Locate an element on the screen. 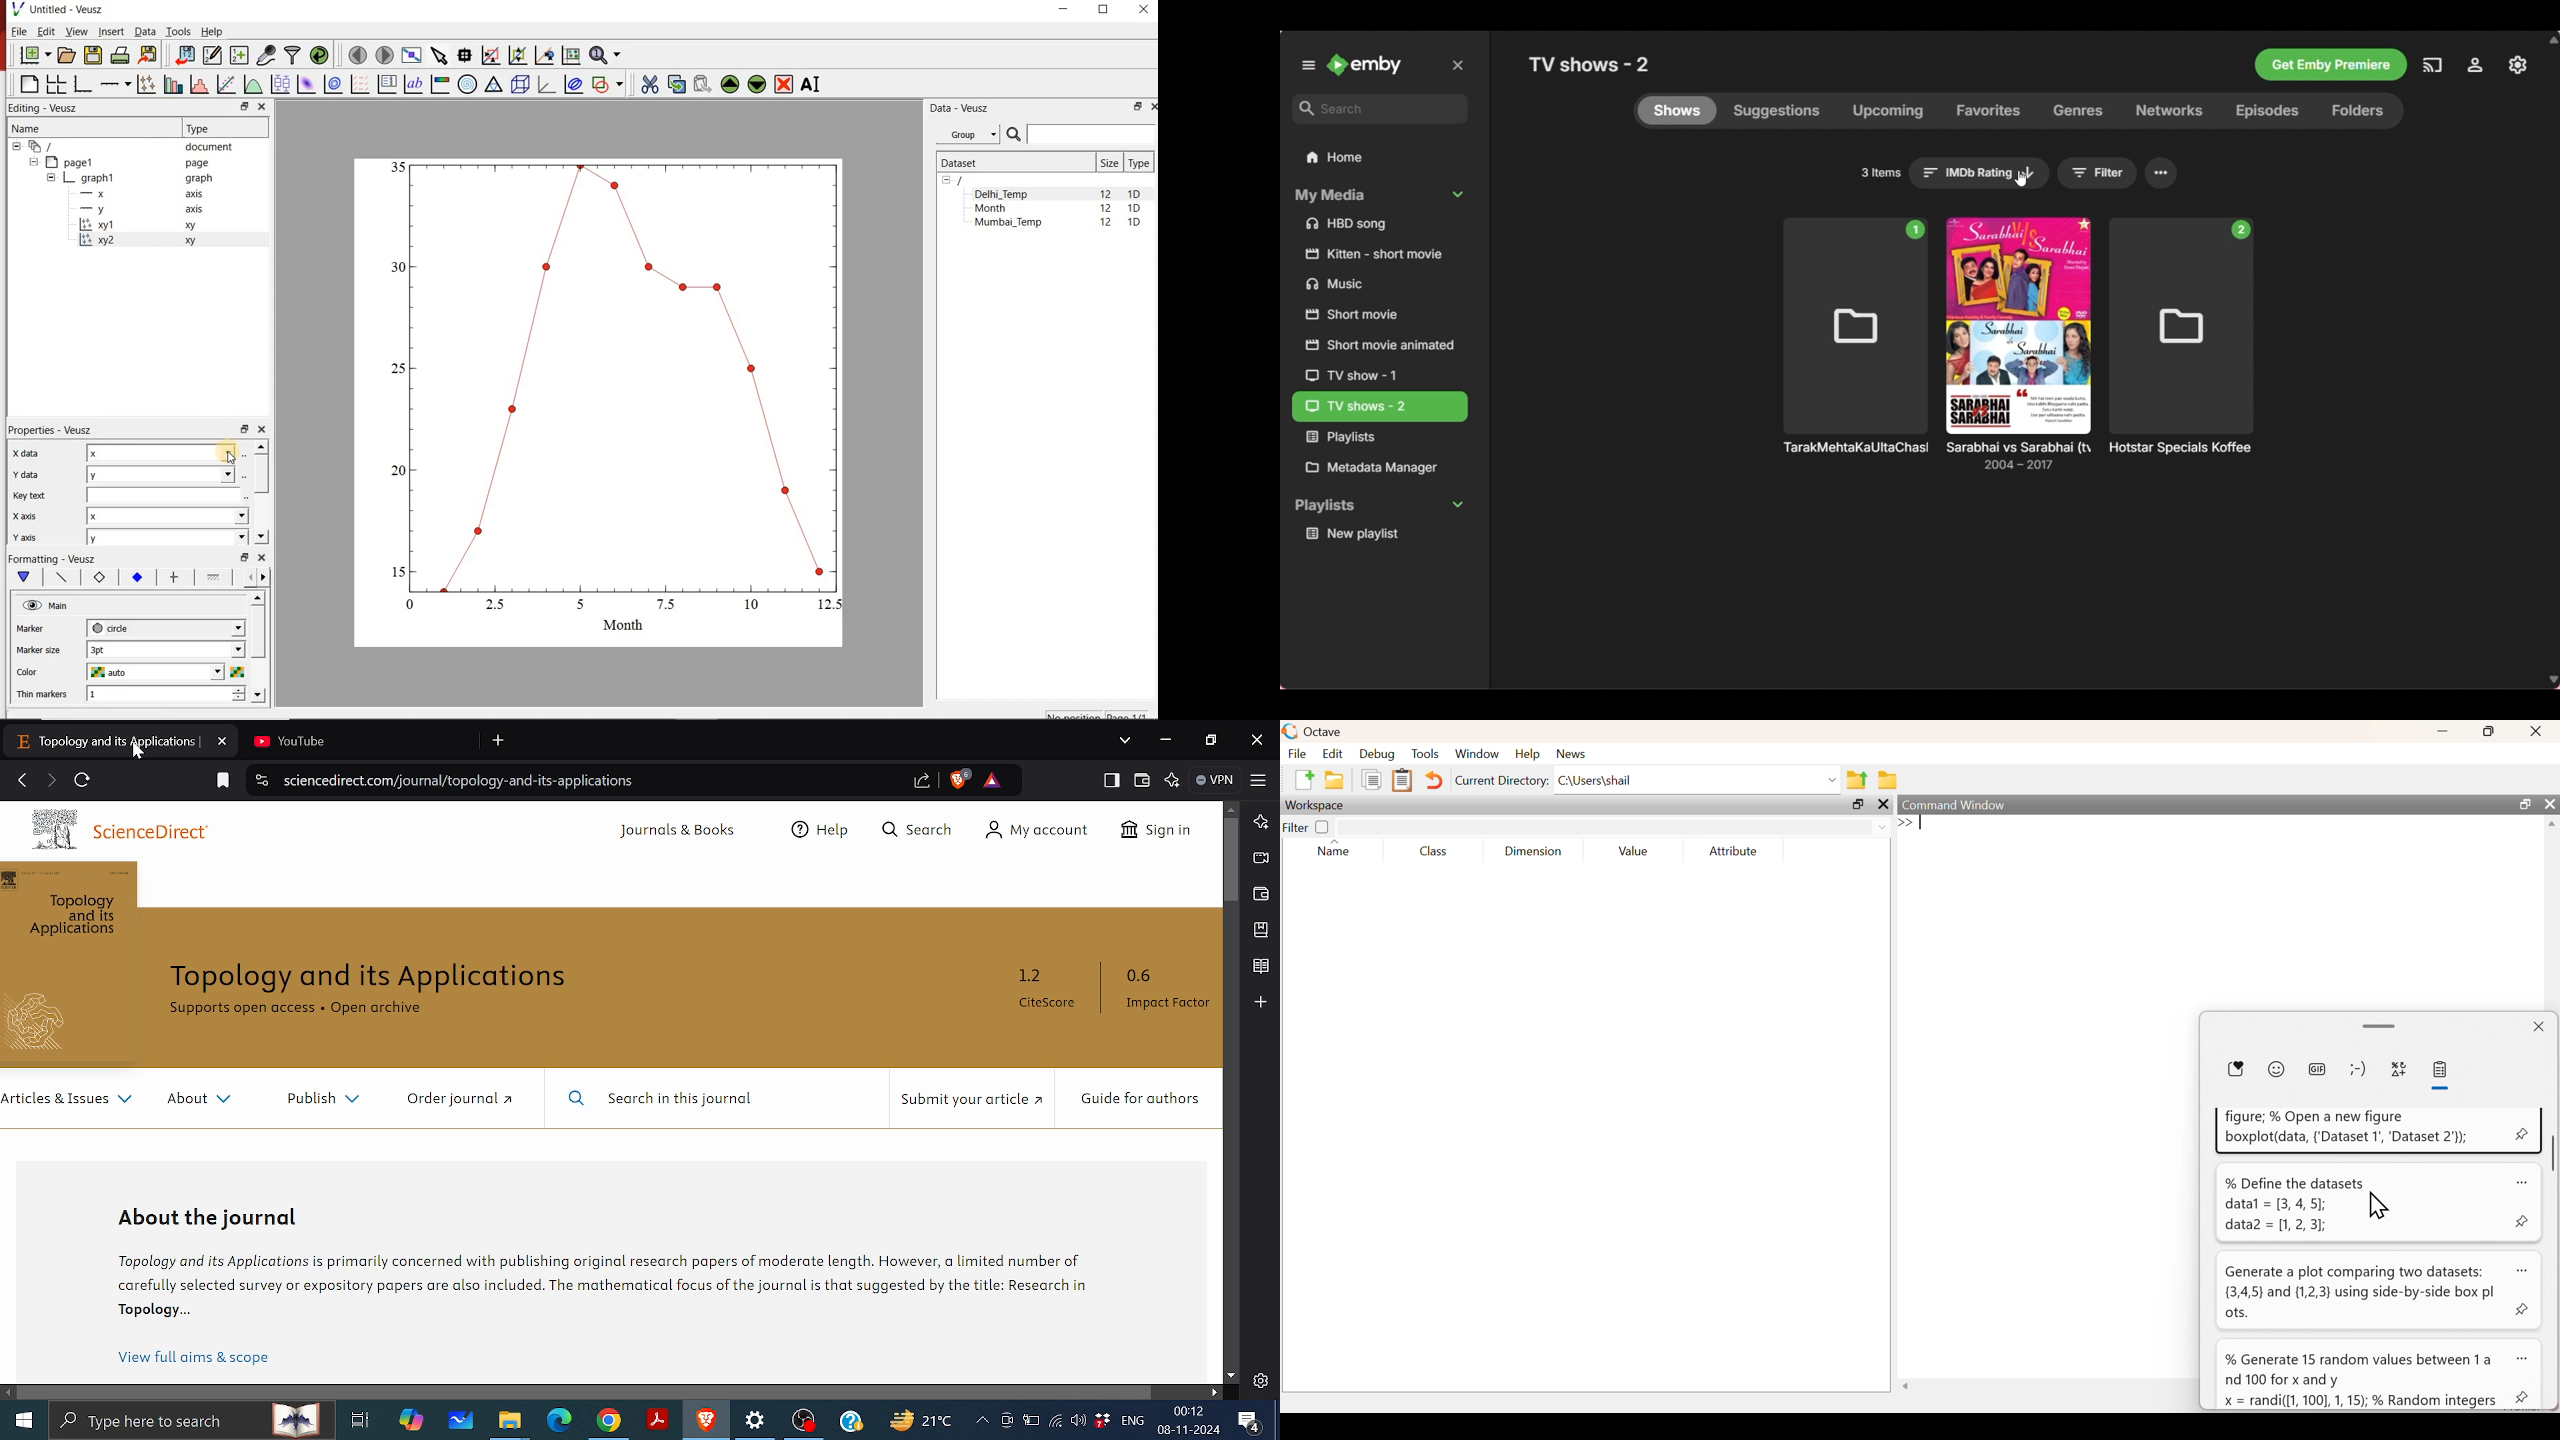 The width and height of the screenshot is (2576, 1456). favorite is located at coordinates (2238, 1069).